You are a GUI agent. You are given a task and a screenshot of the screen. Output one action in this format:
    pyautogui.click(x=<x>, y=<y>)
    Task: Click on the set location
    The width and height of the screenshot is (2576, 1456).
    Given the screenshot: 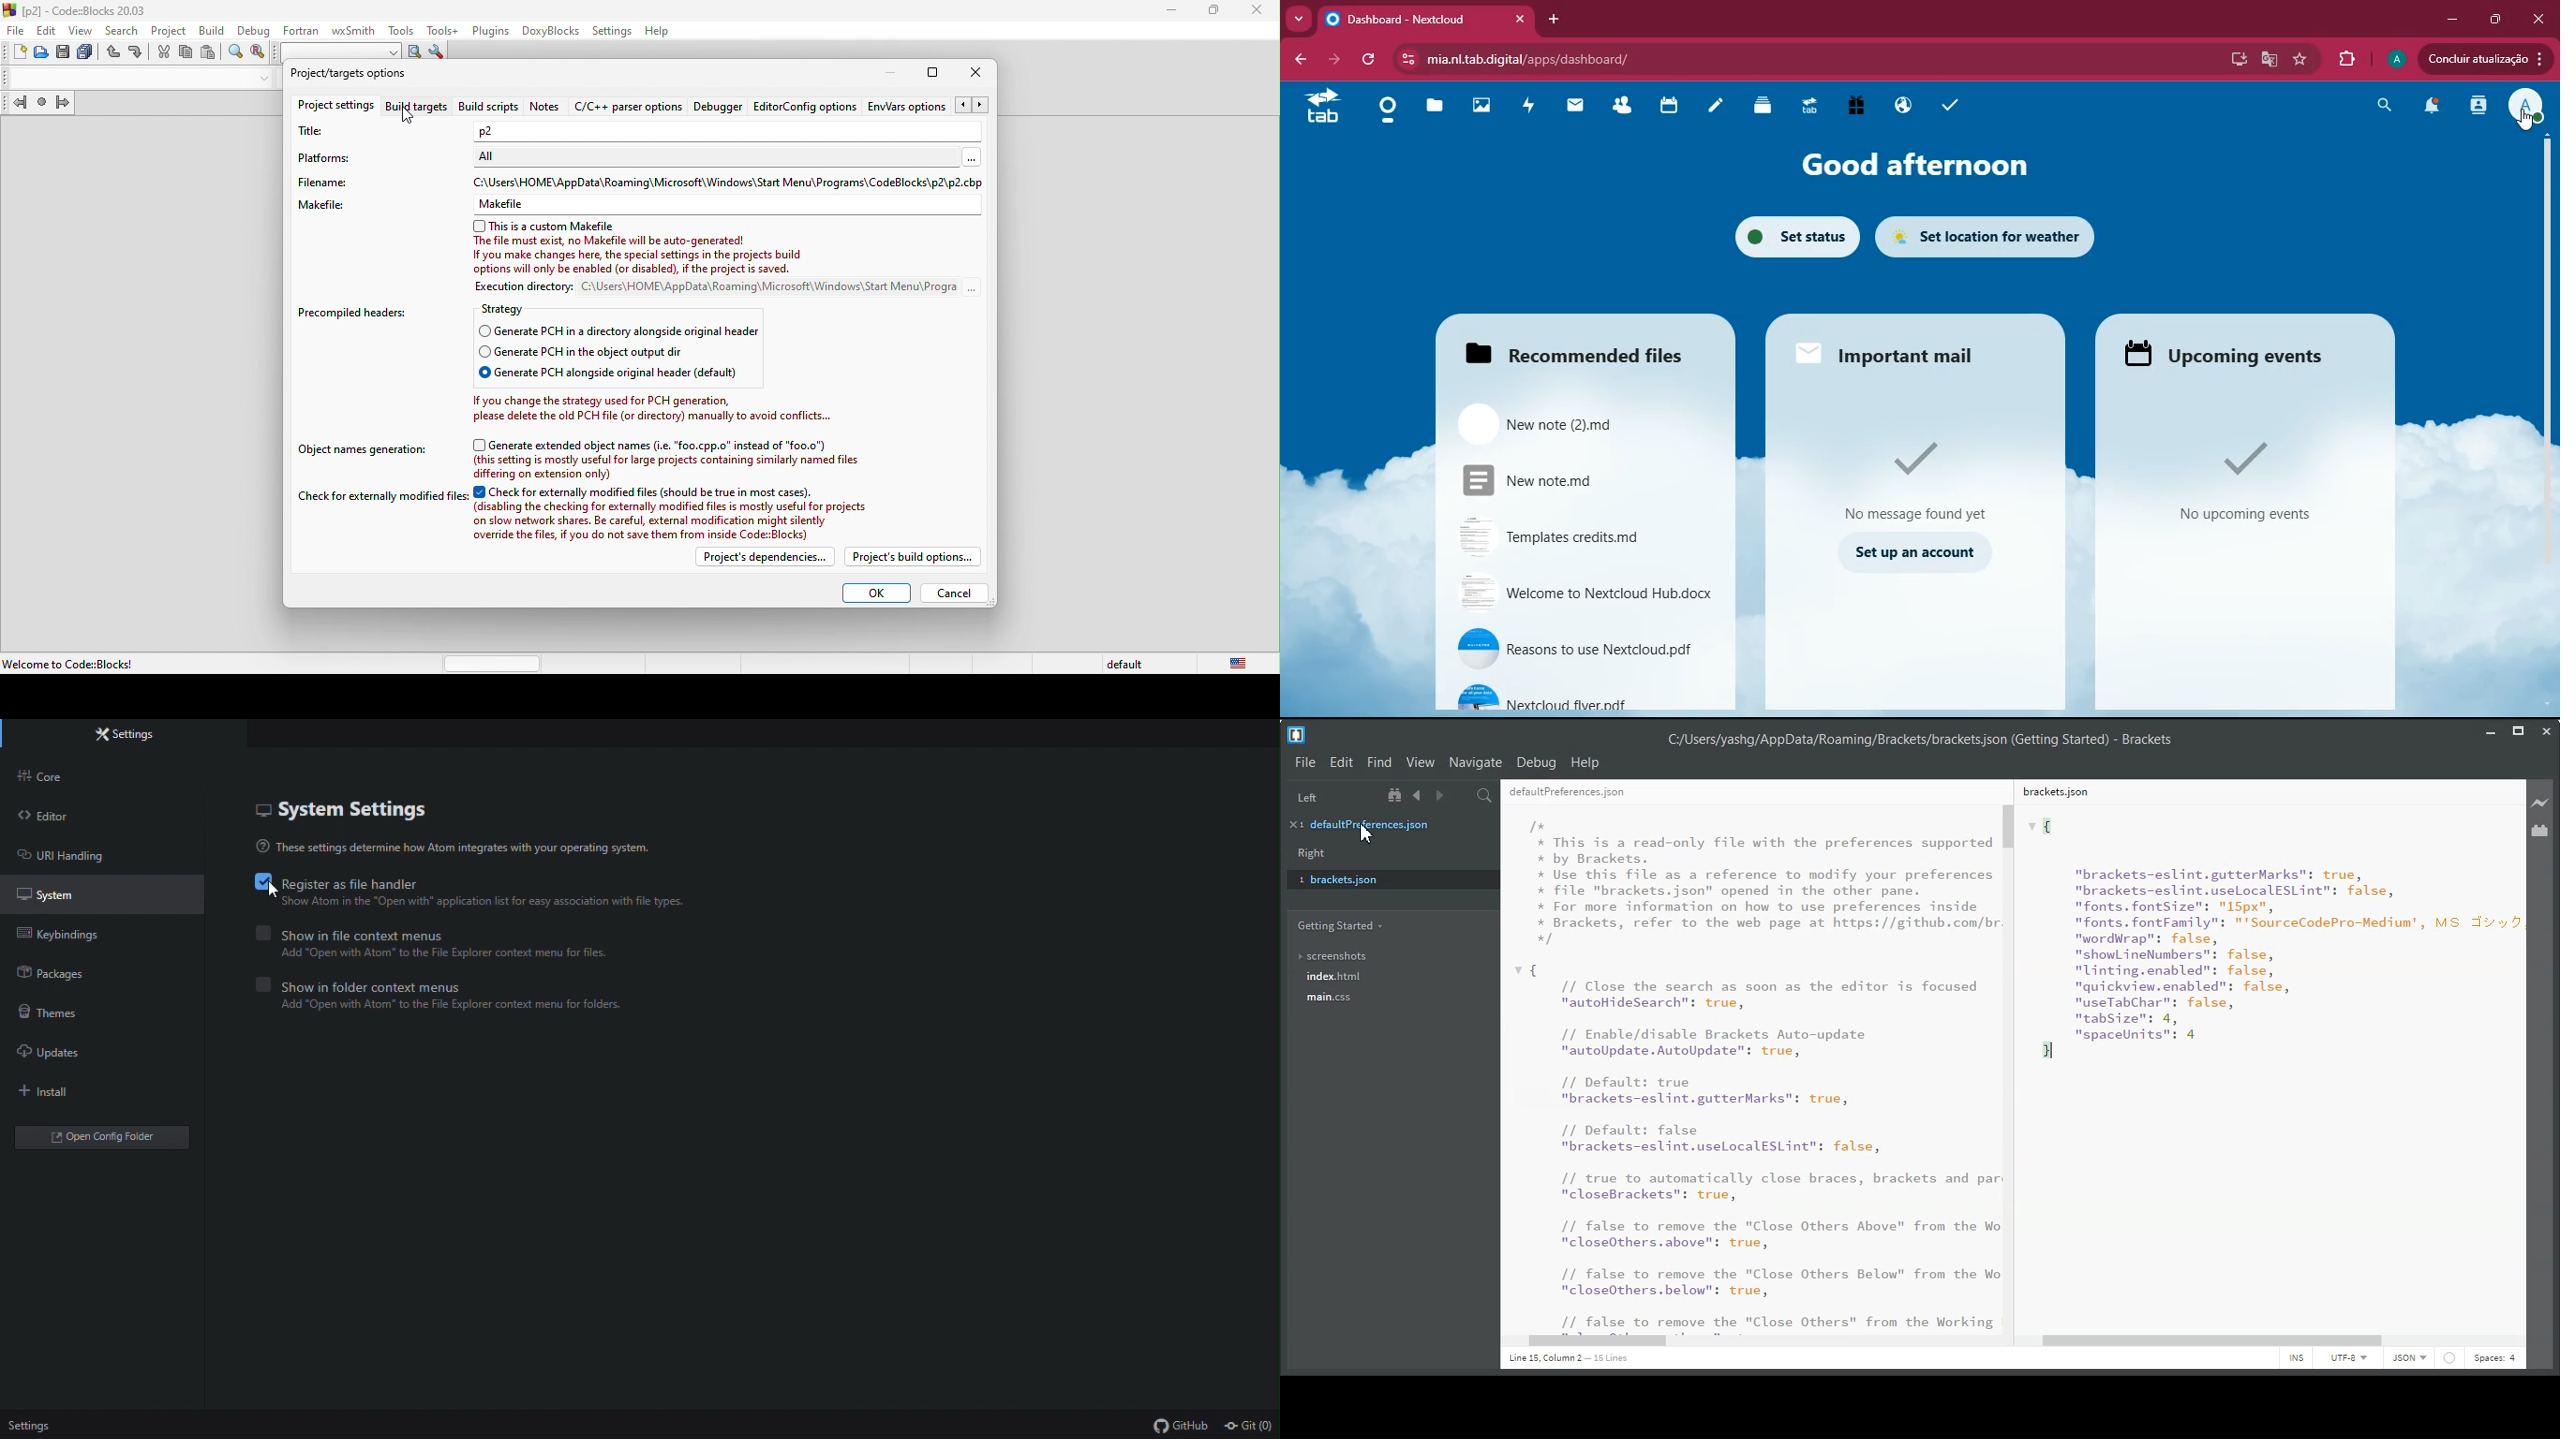 What is the action you would take?
    pyautogui.click(x=1990, y=237)
    